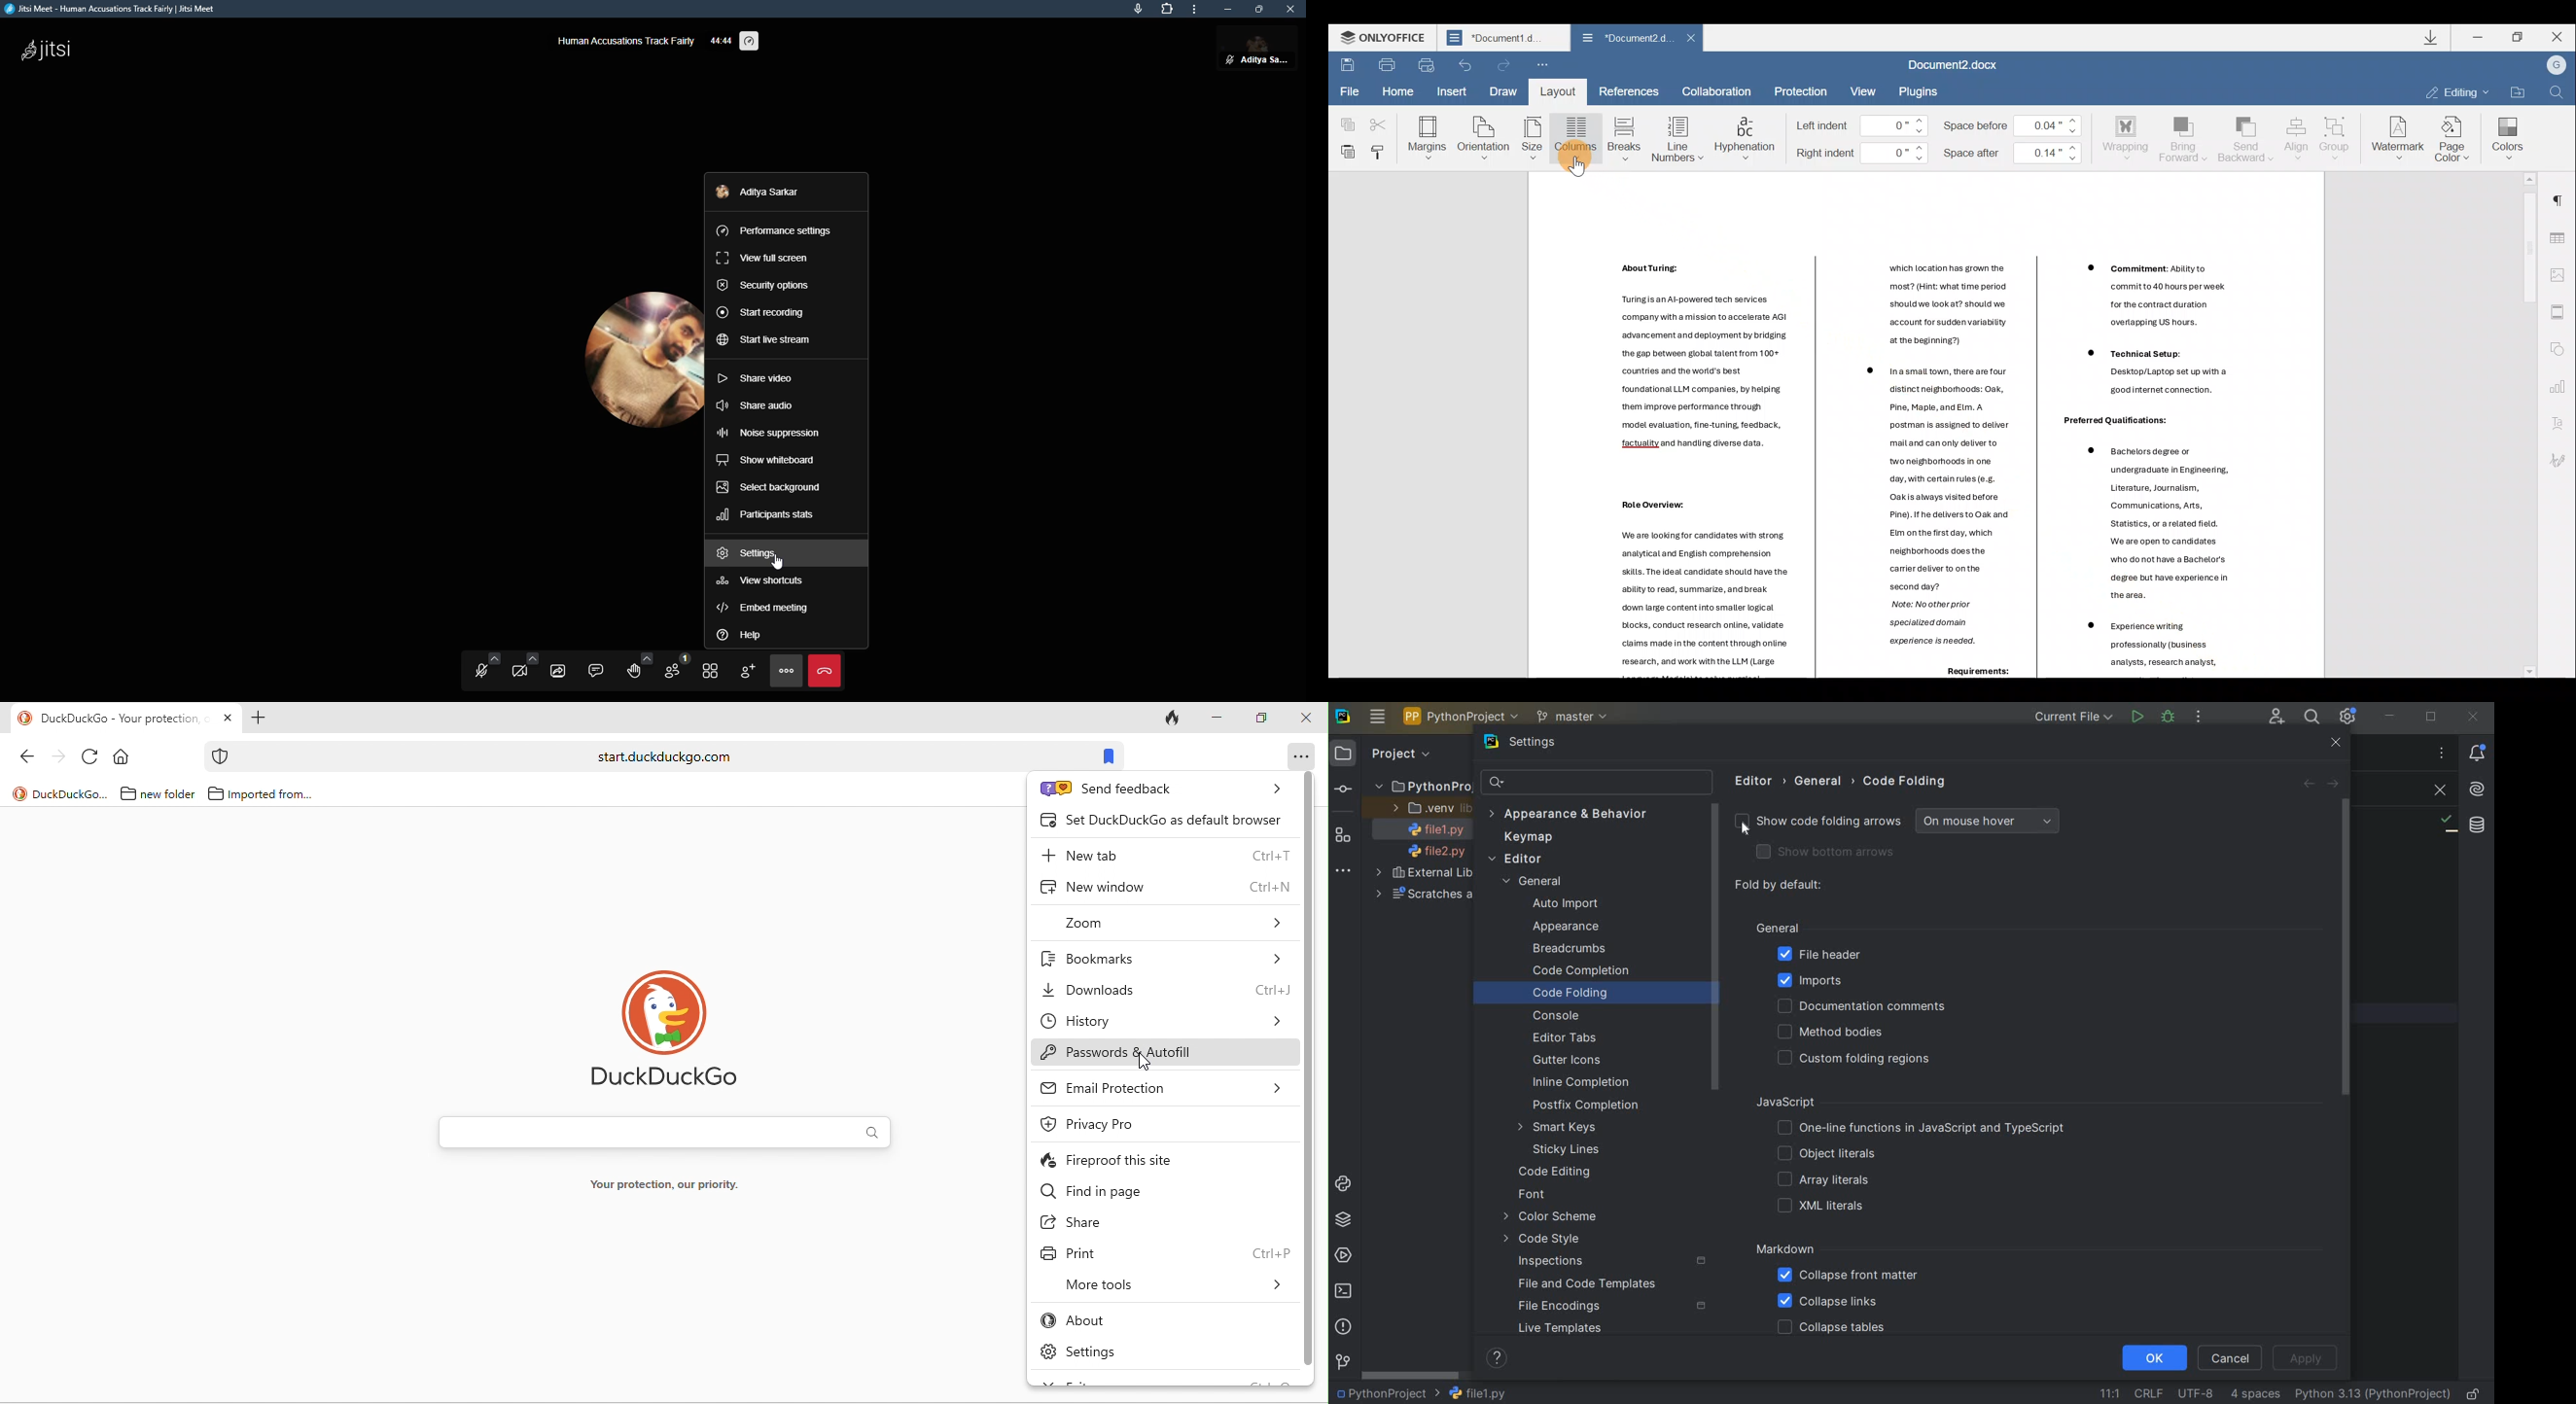 The height and width of the screenshot is (1428, 2576). Describe the element at coordinates (2184, 137) in the screenshot. I see `Bring forward` at that location.